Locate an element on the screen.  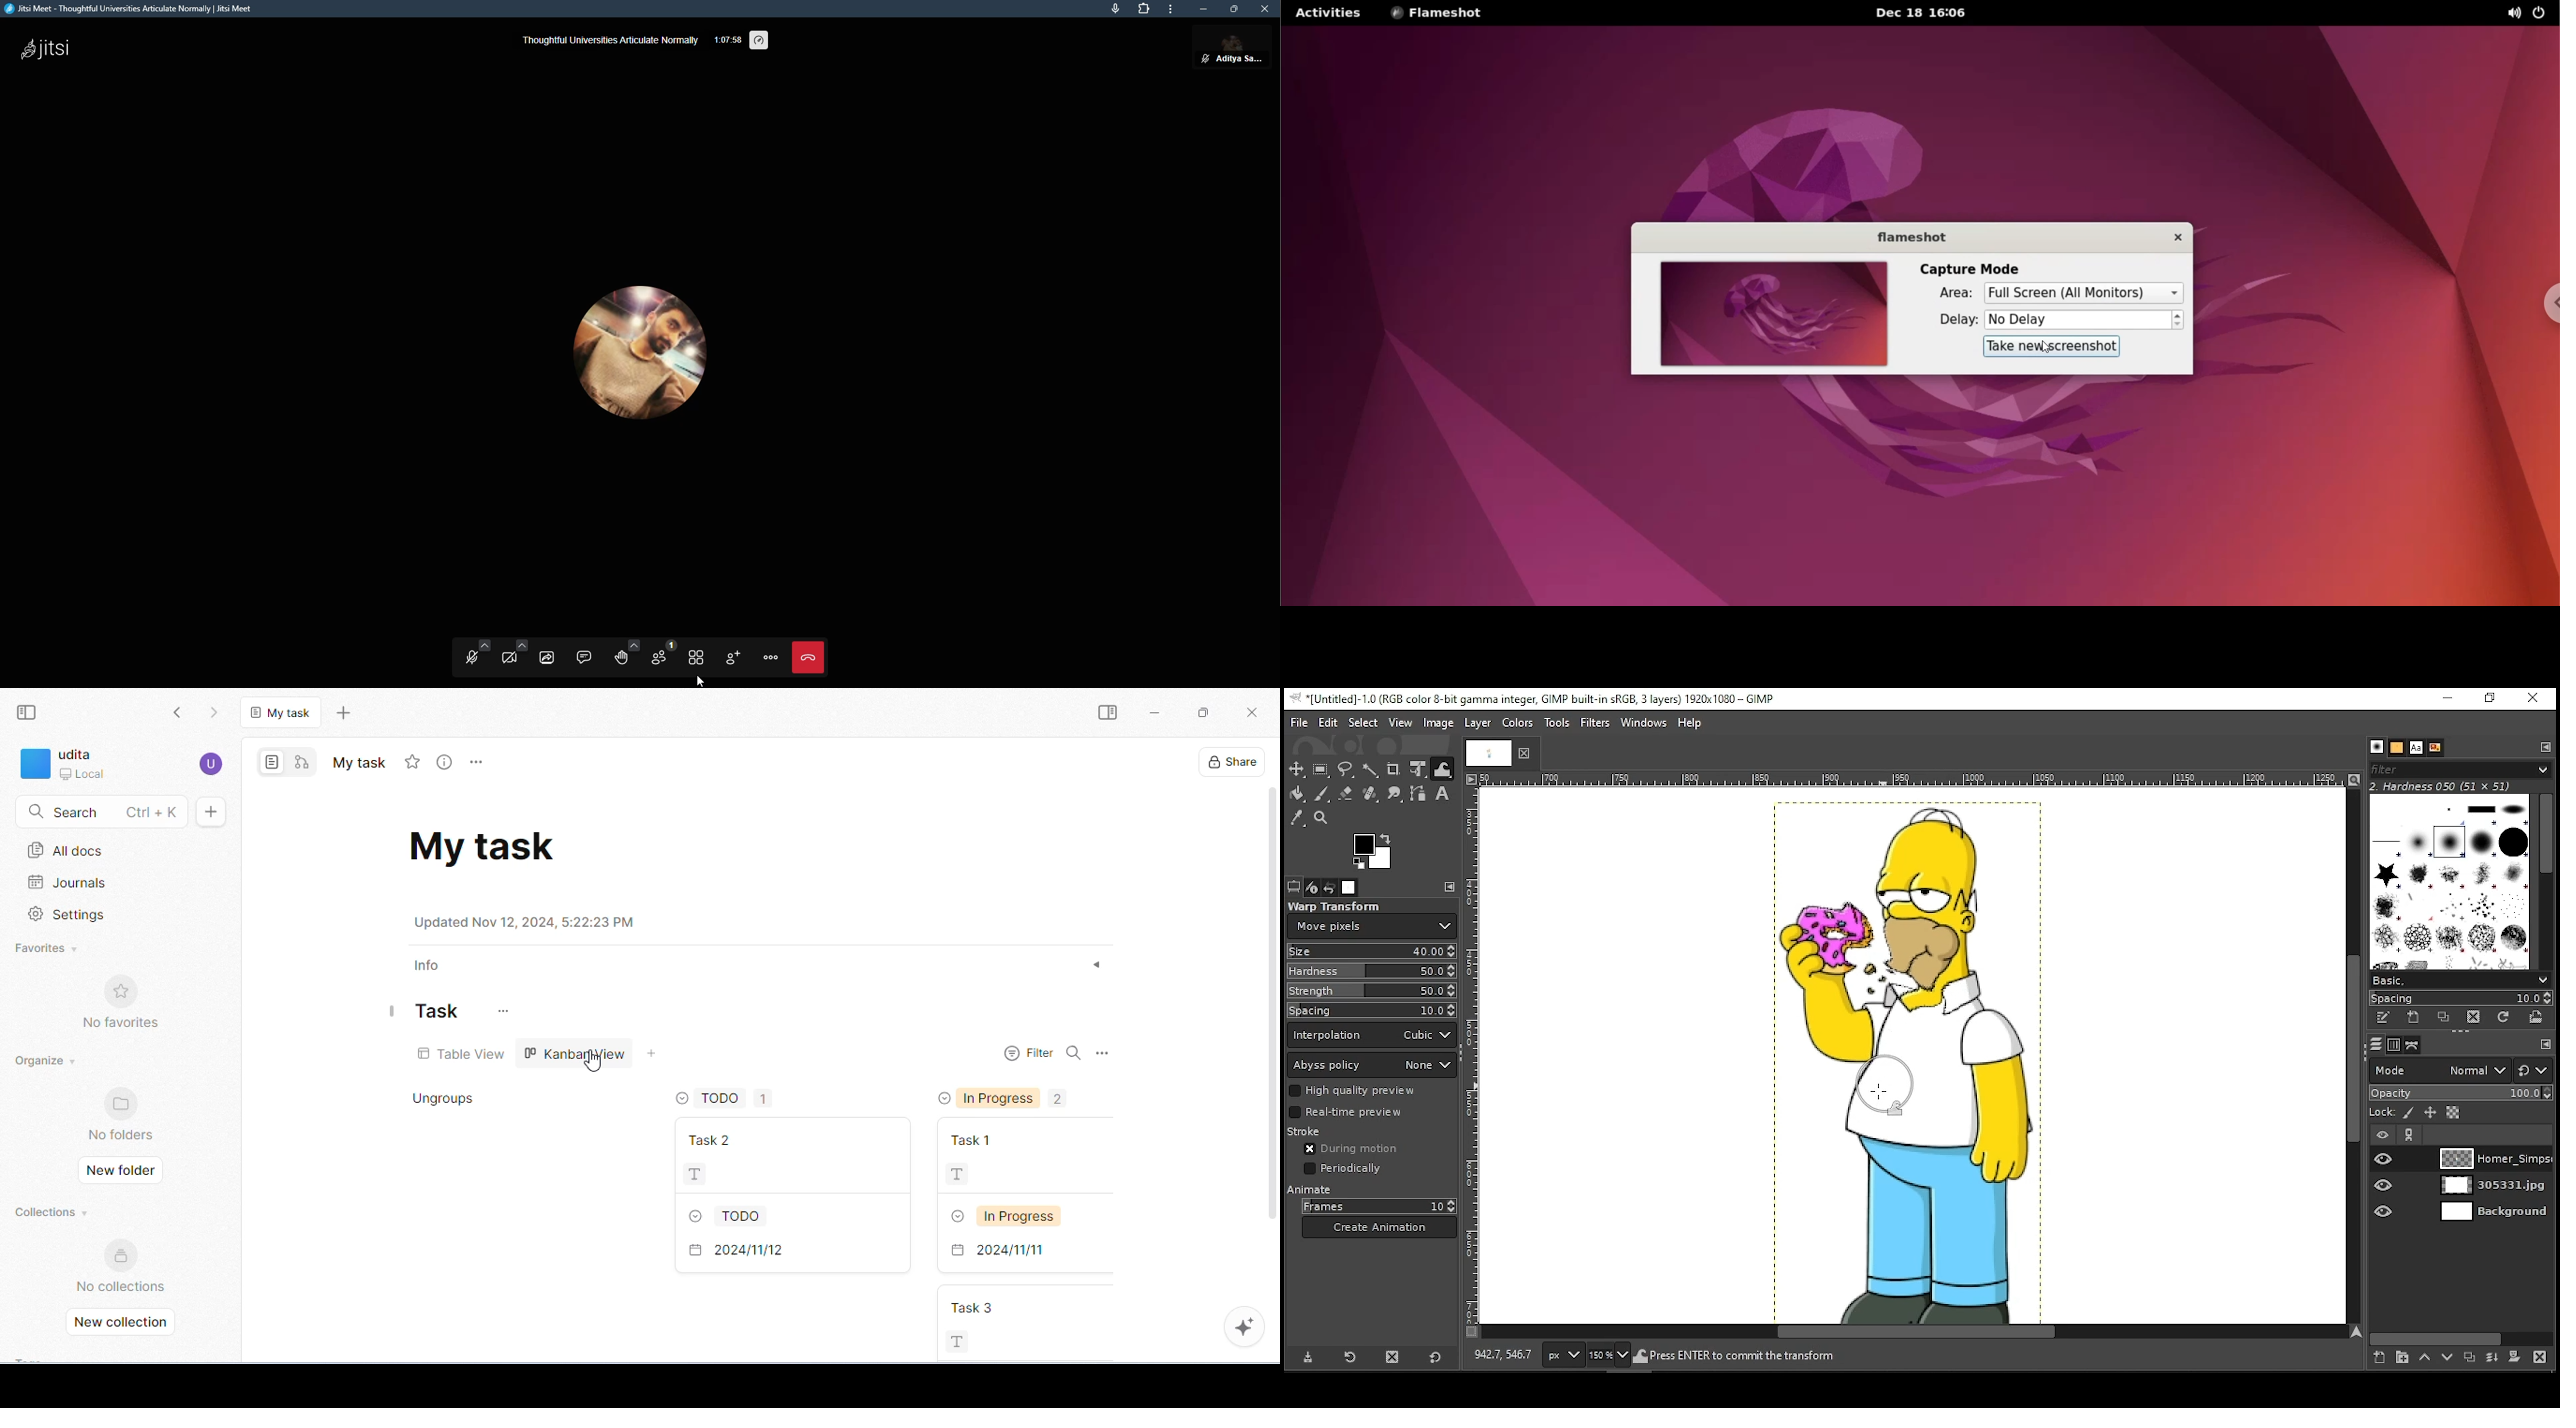
Aditya sarkar is located at coordinates (1233, 42).